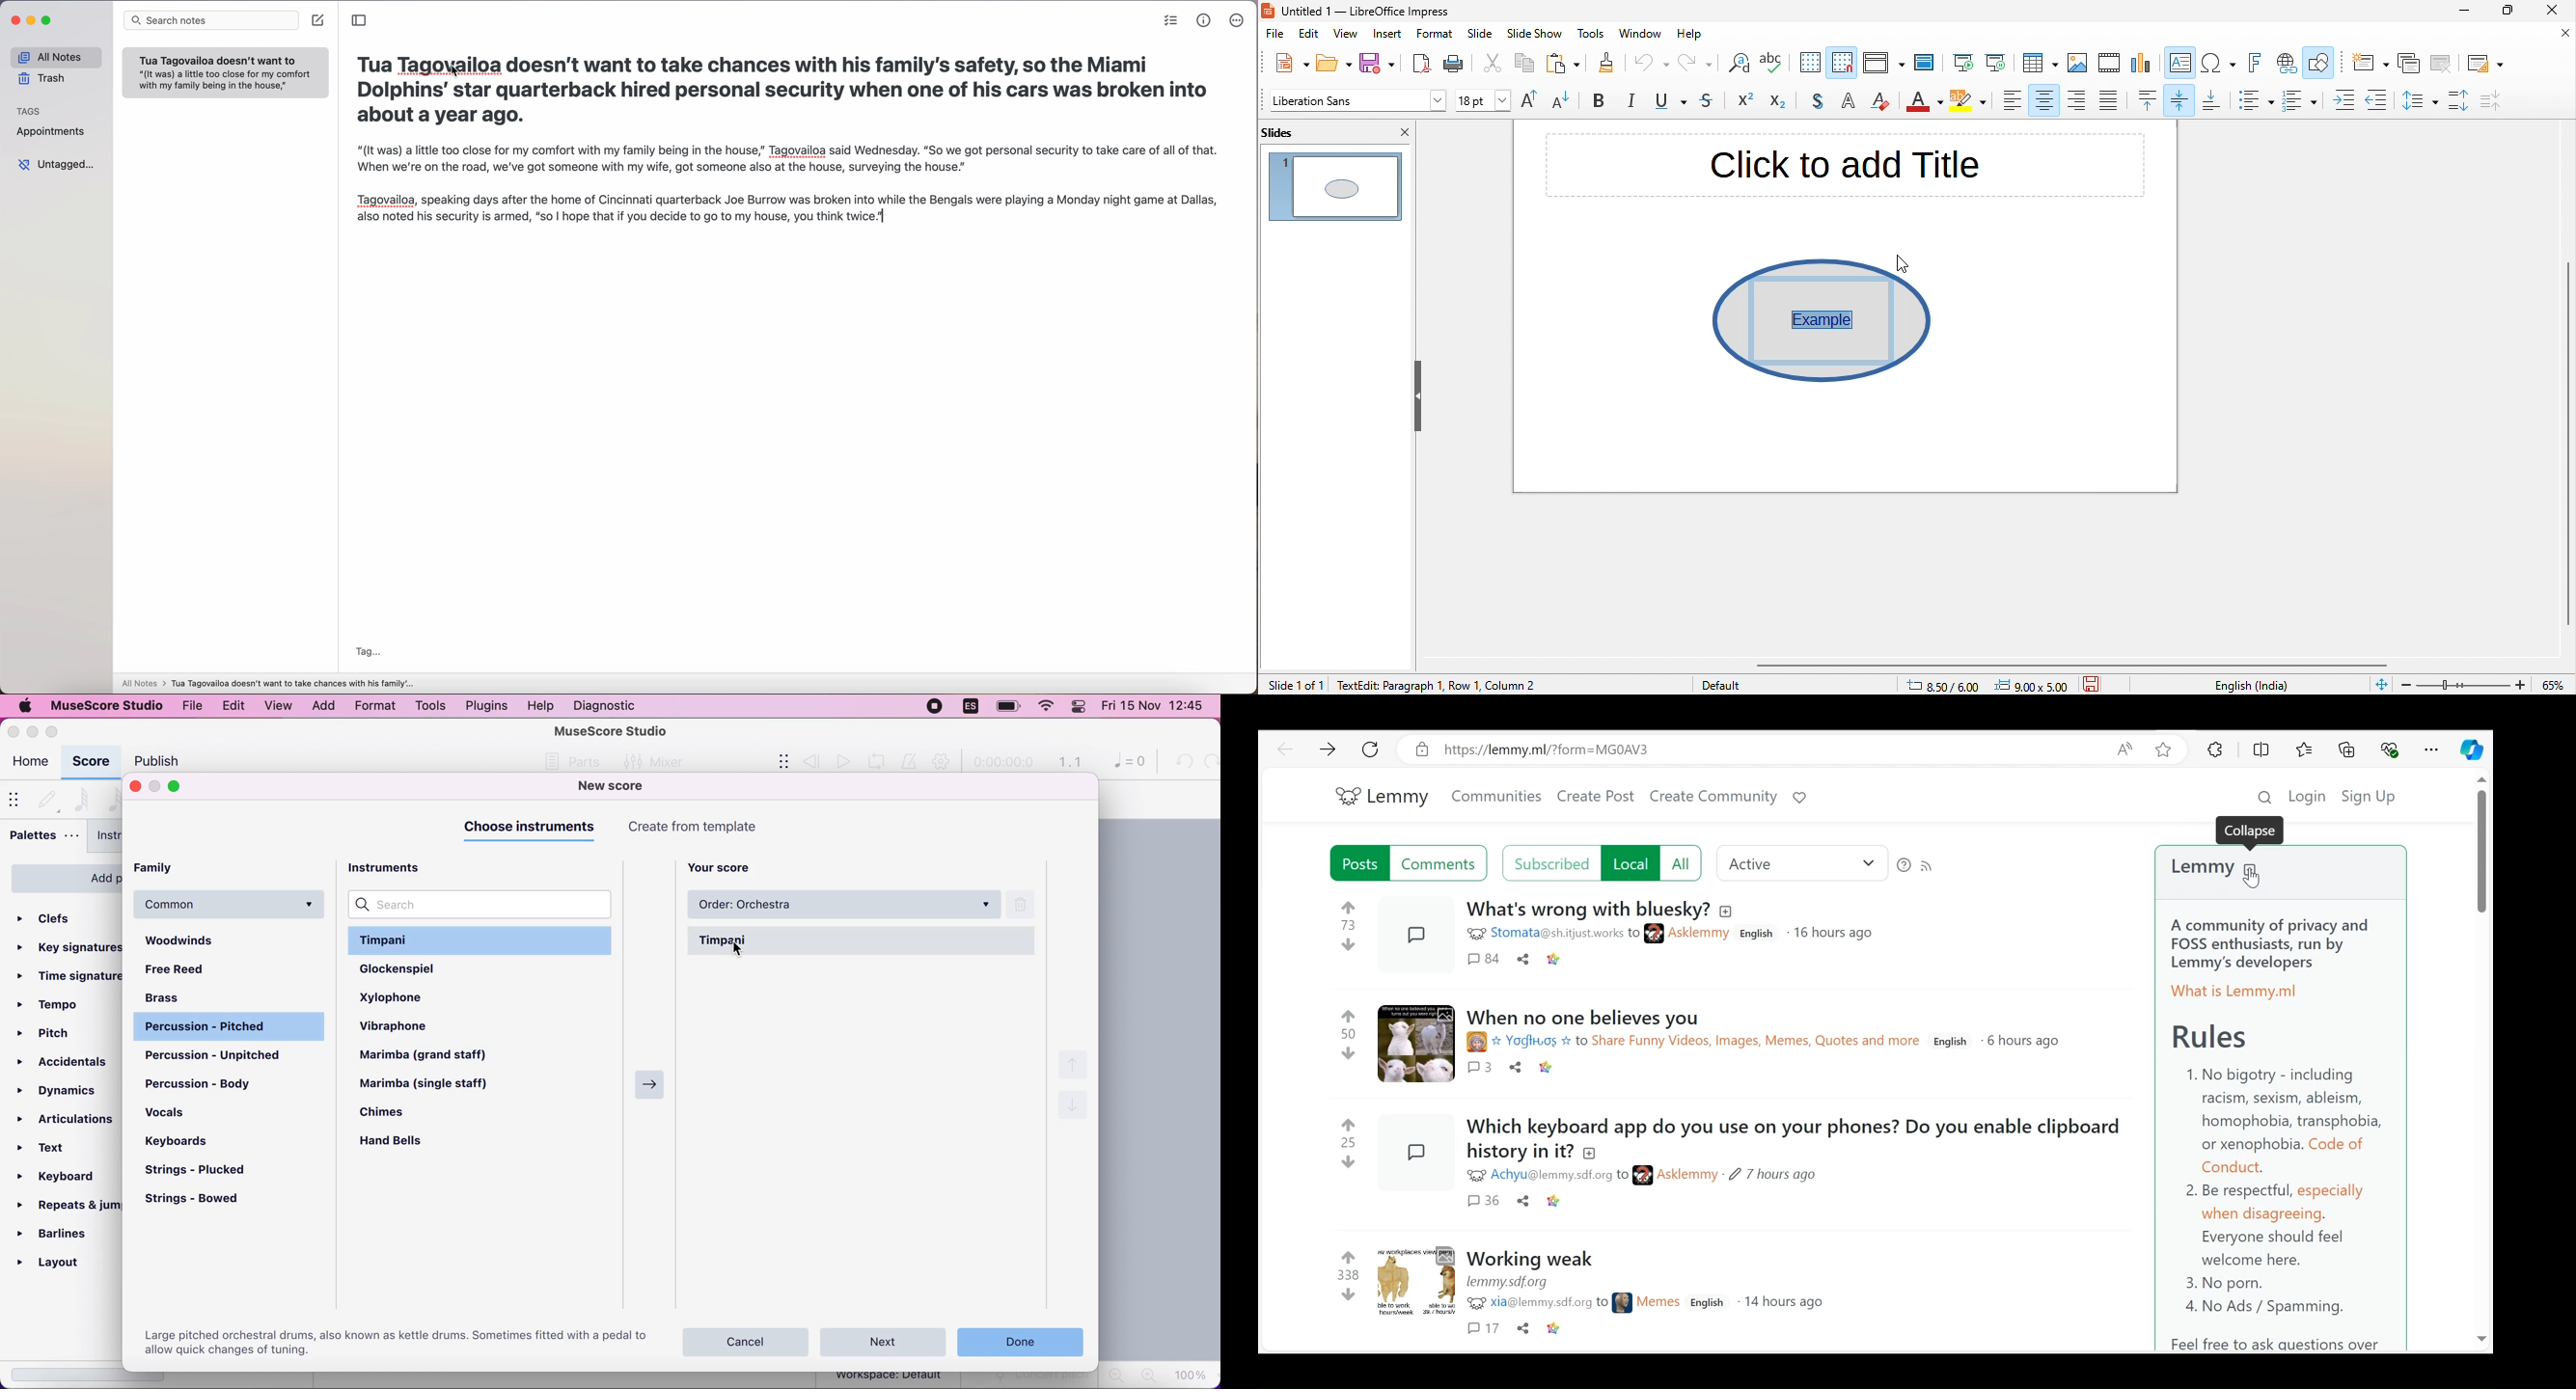  Describe the element at coordinates (2381, 685) in the screenshot. I see `fit slide to fit window` at that location.